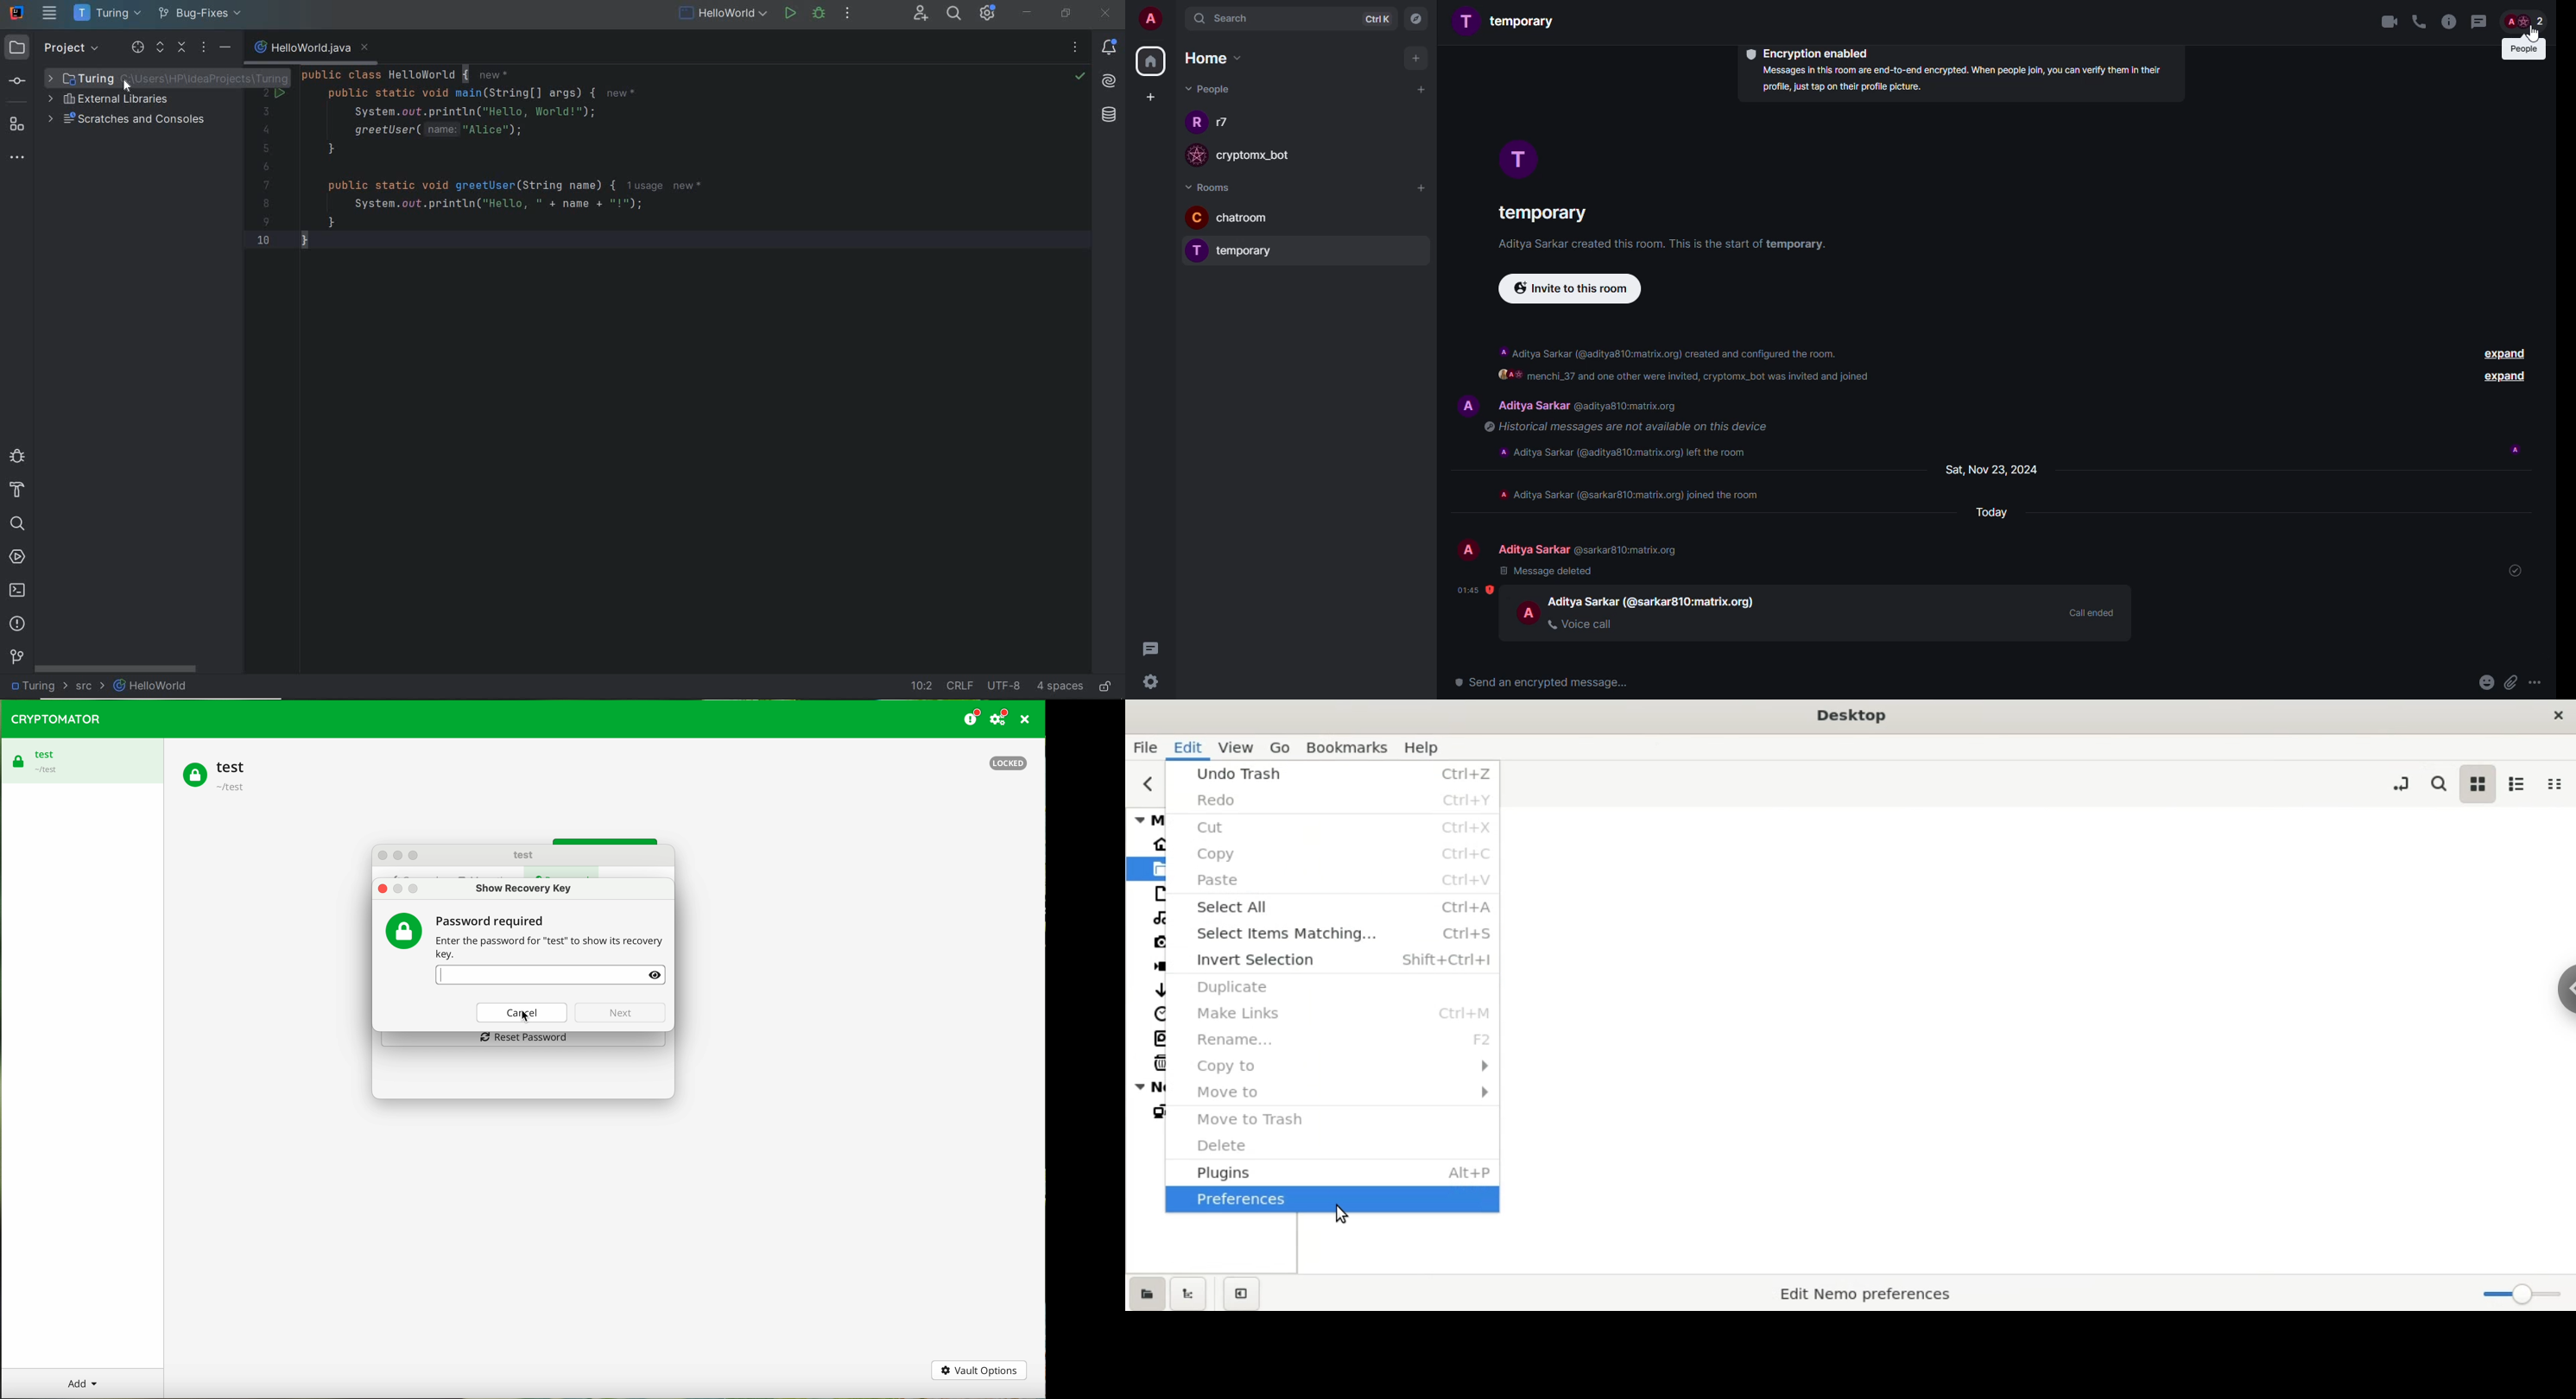 The height and width of the screenshot is (1400, 2576). What do you see at coordinates (383, 889) in the screenshot?
I see `close ` at bounding box center [383, 889].